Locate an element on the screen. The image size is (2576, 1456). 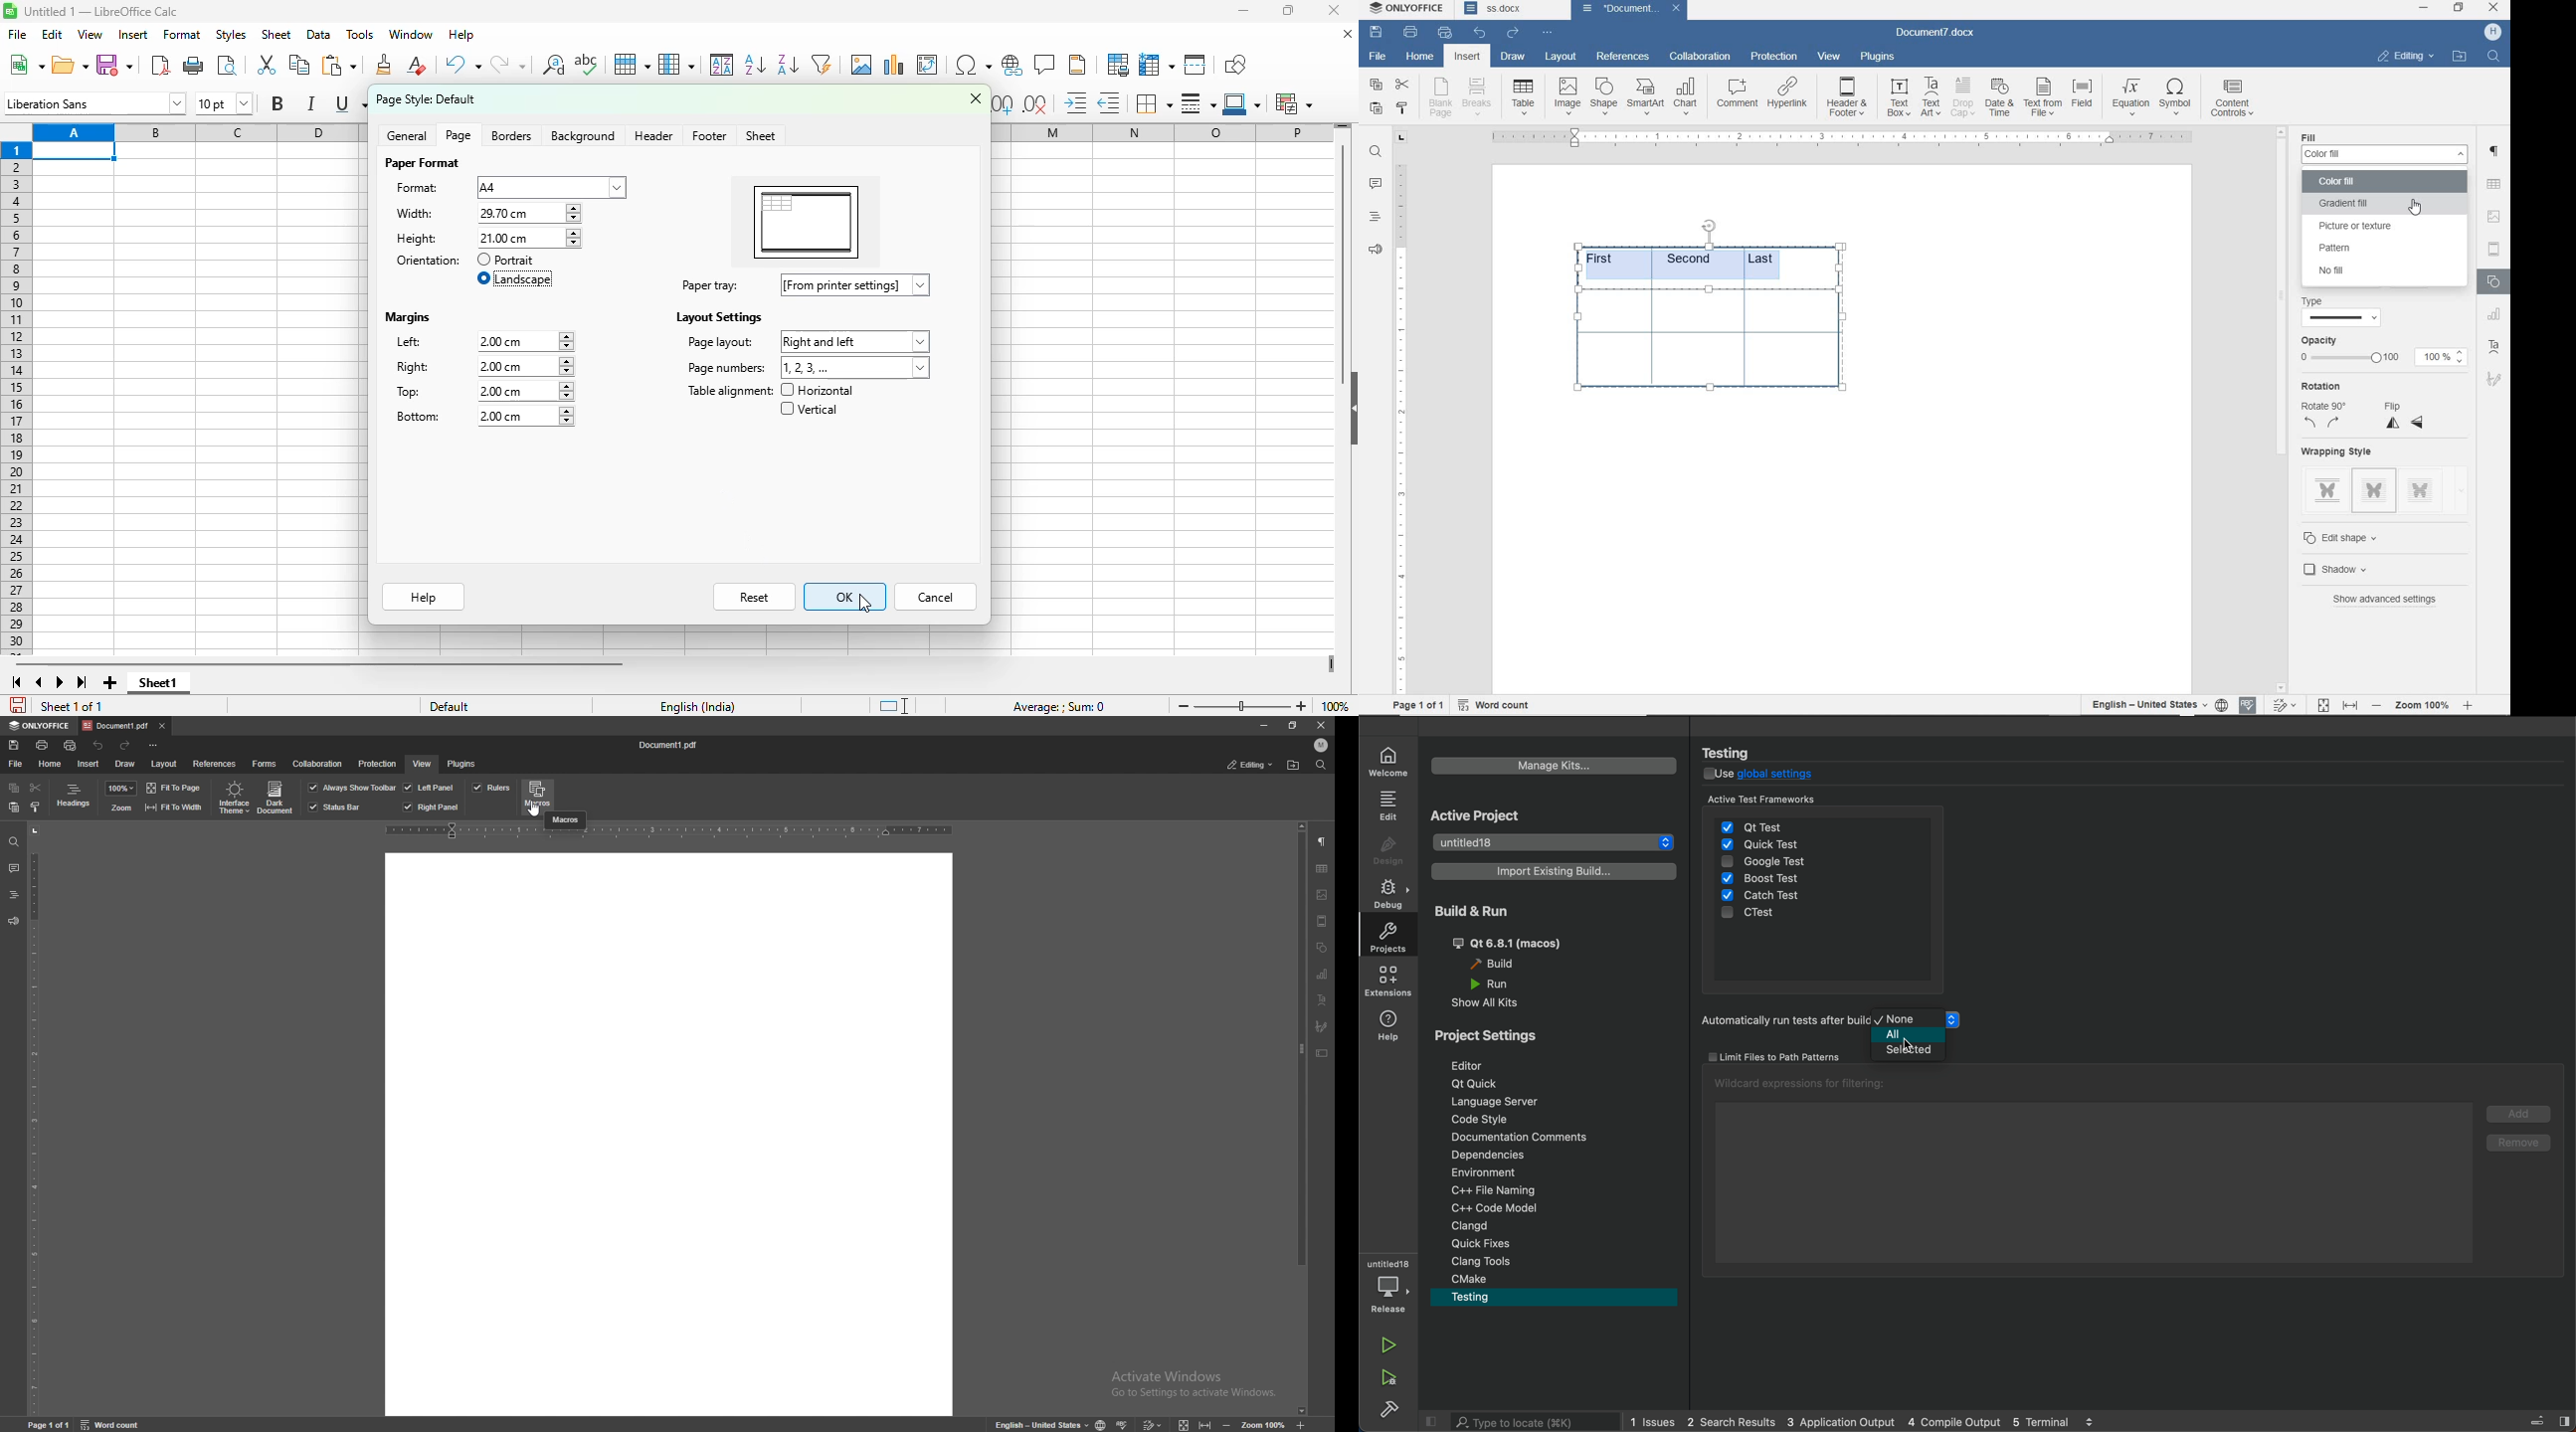
fit to page is located at coordinates (2323, 703).